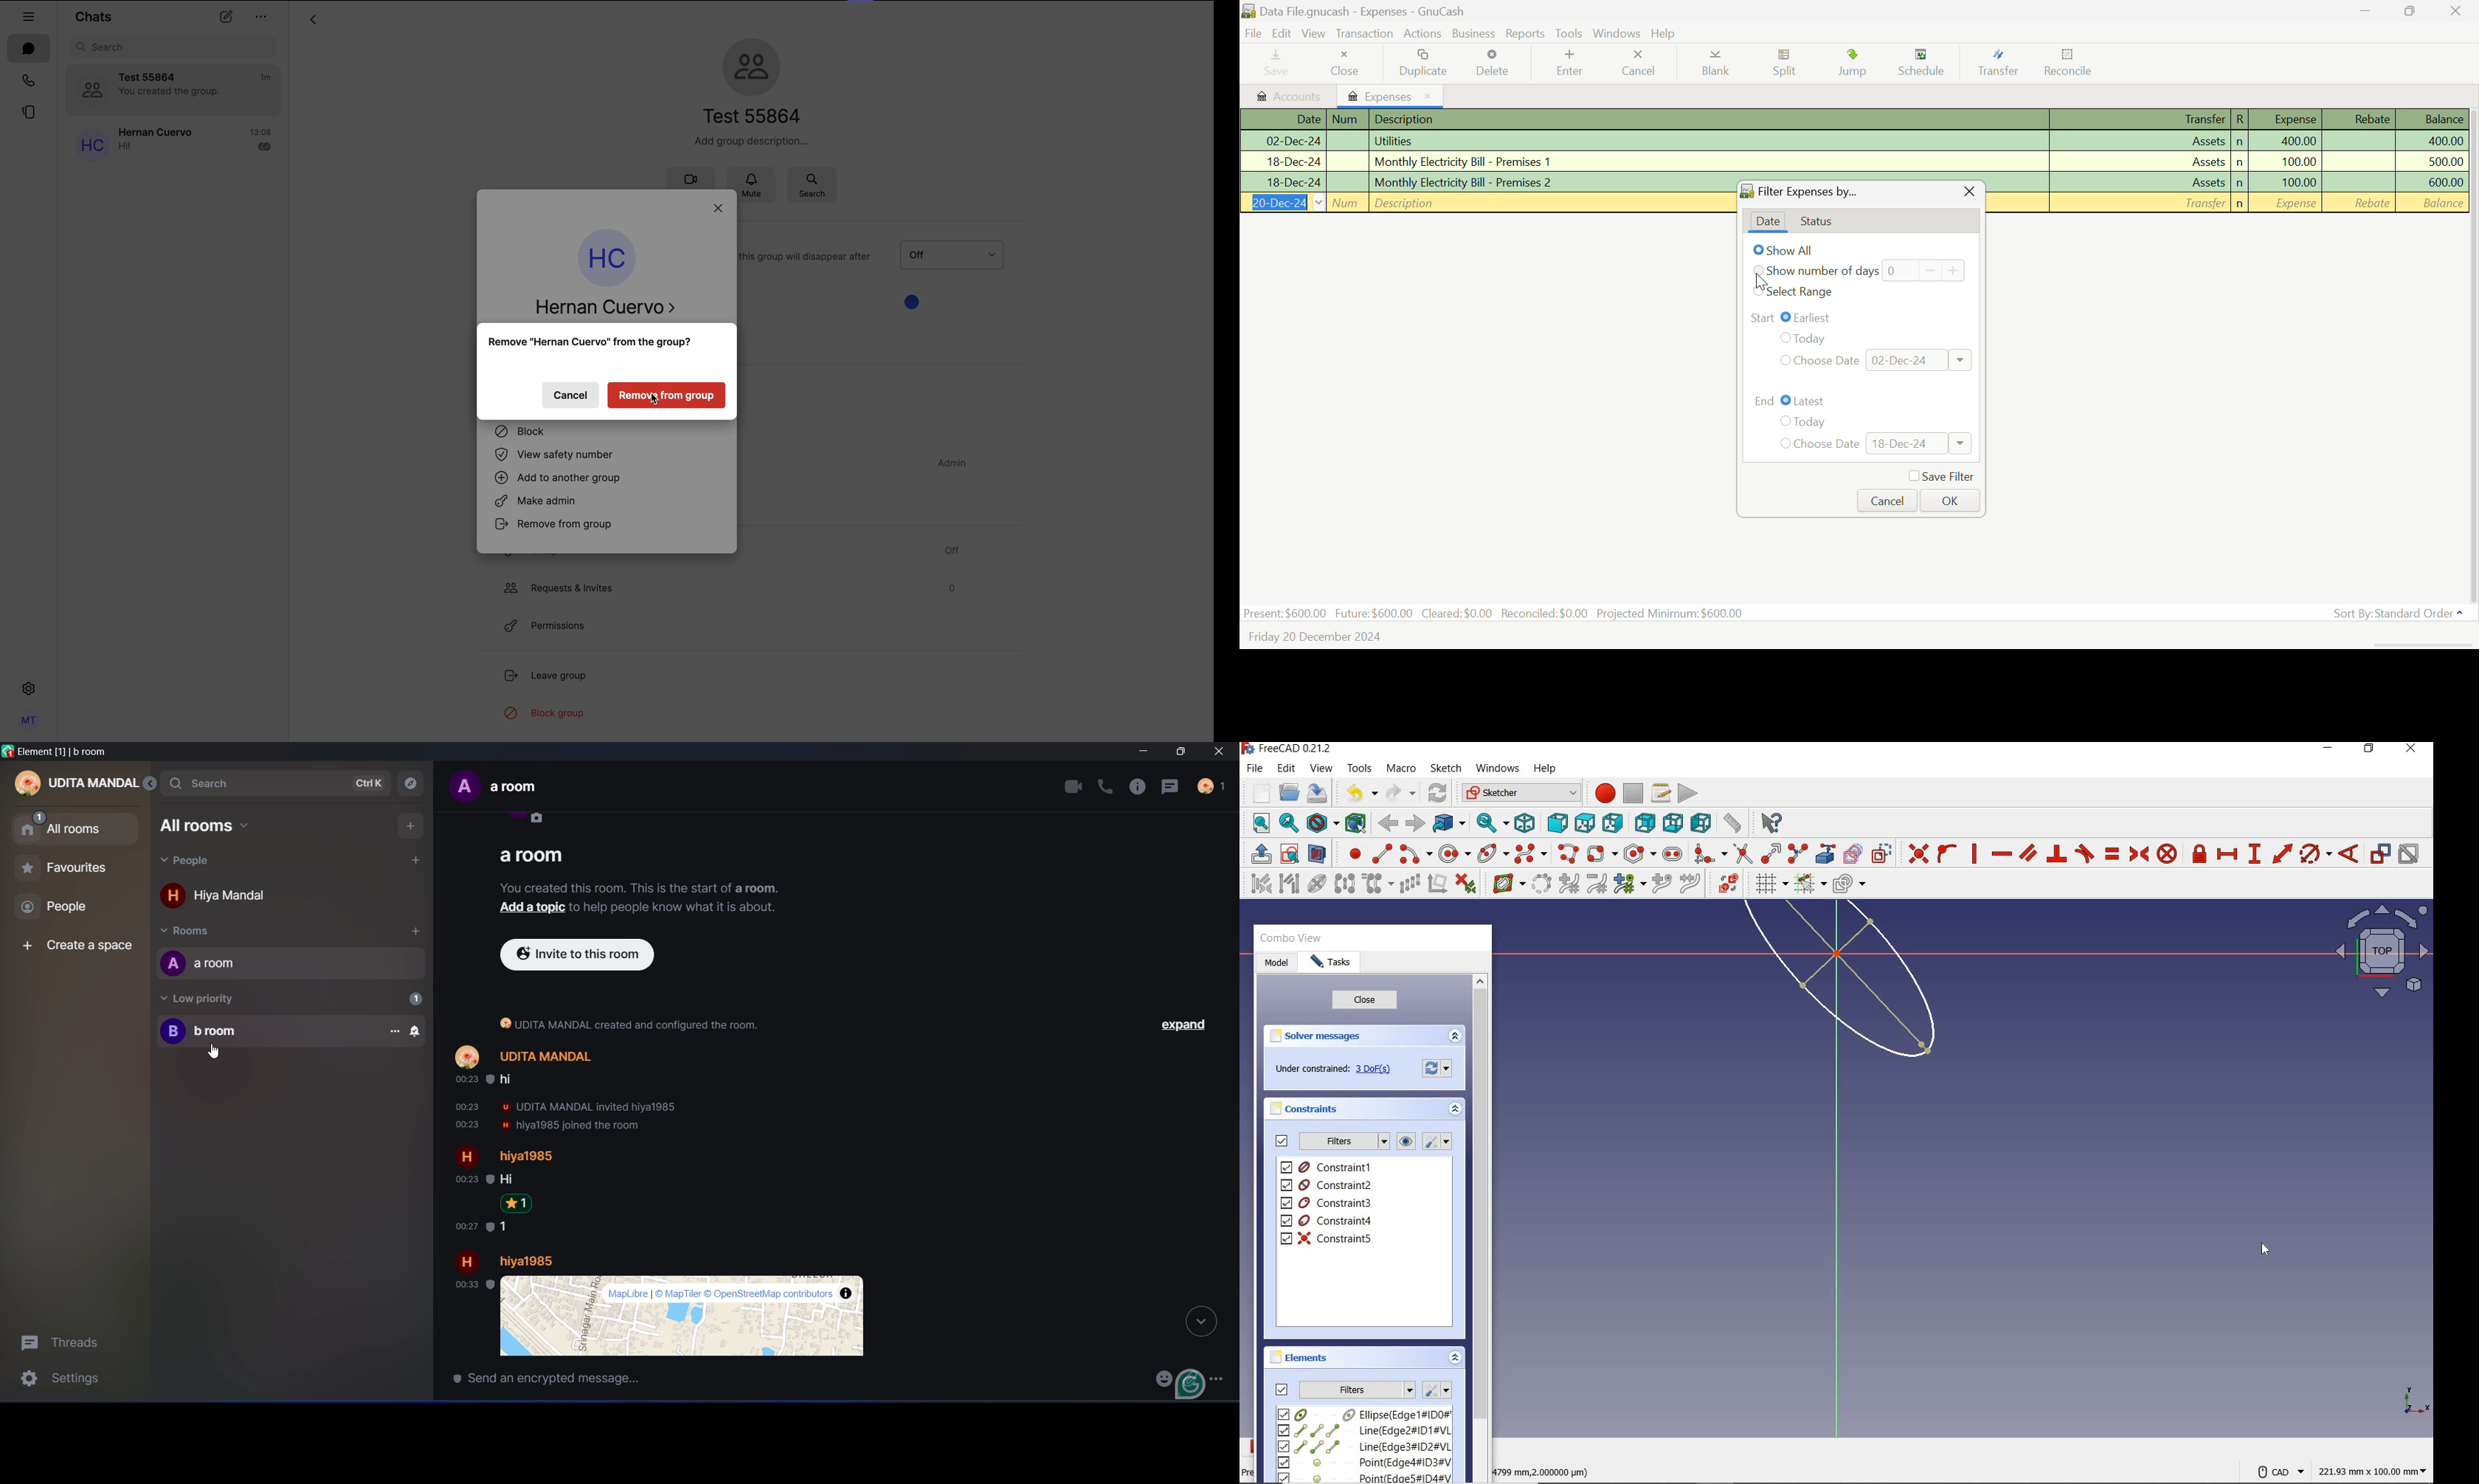 The height and width of the screenshot is (1484, 2492). What do you see at coordinates (1258, 854) in the screenshot?
I see `leave sketch` at bounding box center [1258, 854].